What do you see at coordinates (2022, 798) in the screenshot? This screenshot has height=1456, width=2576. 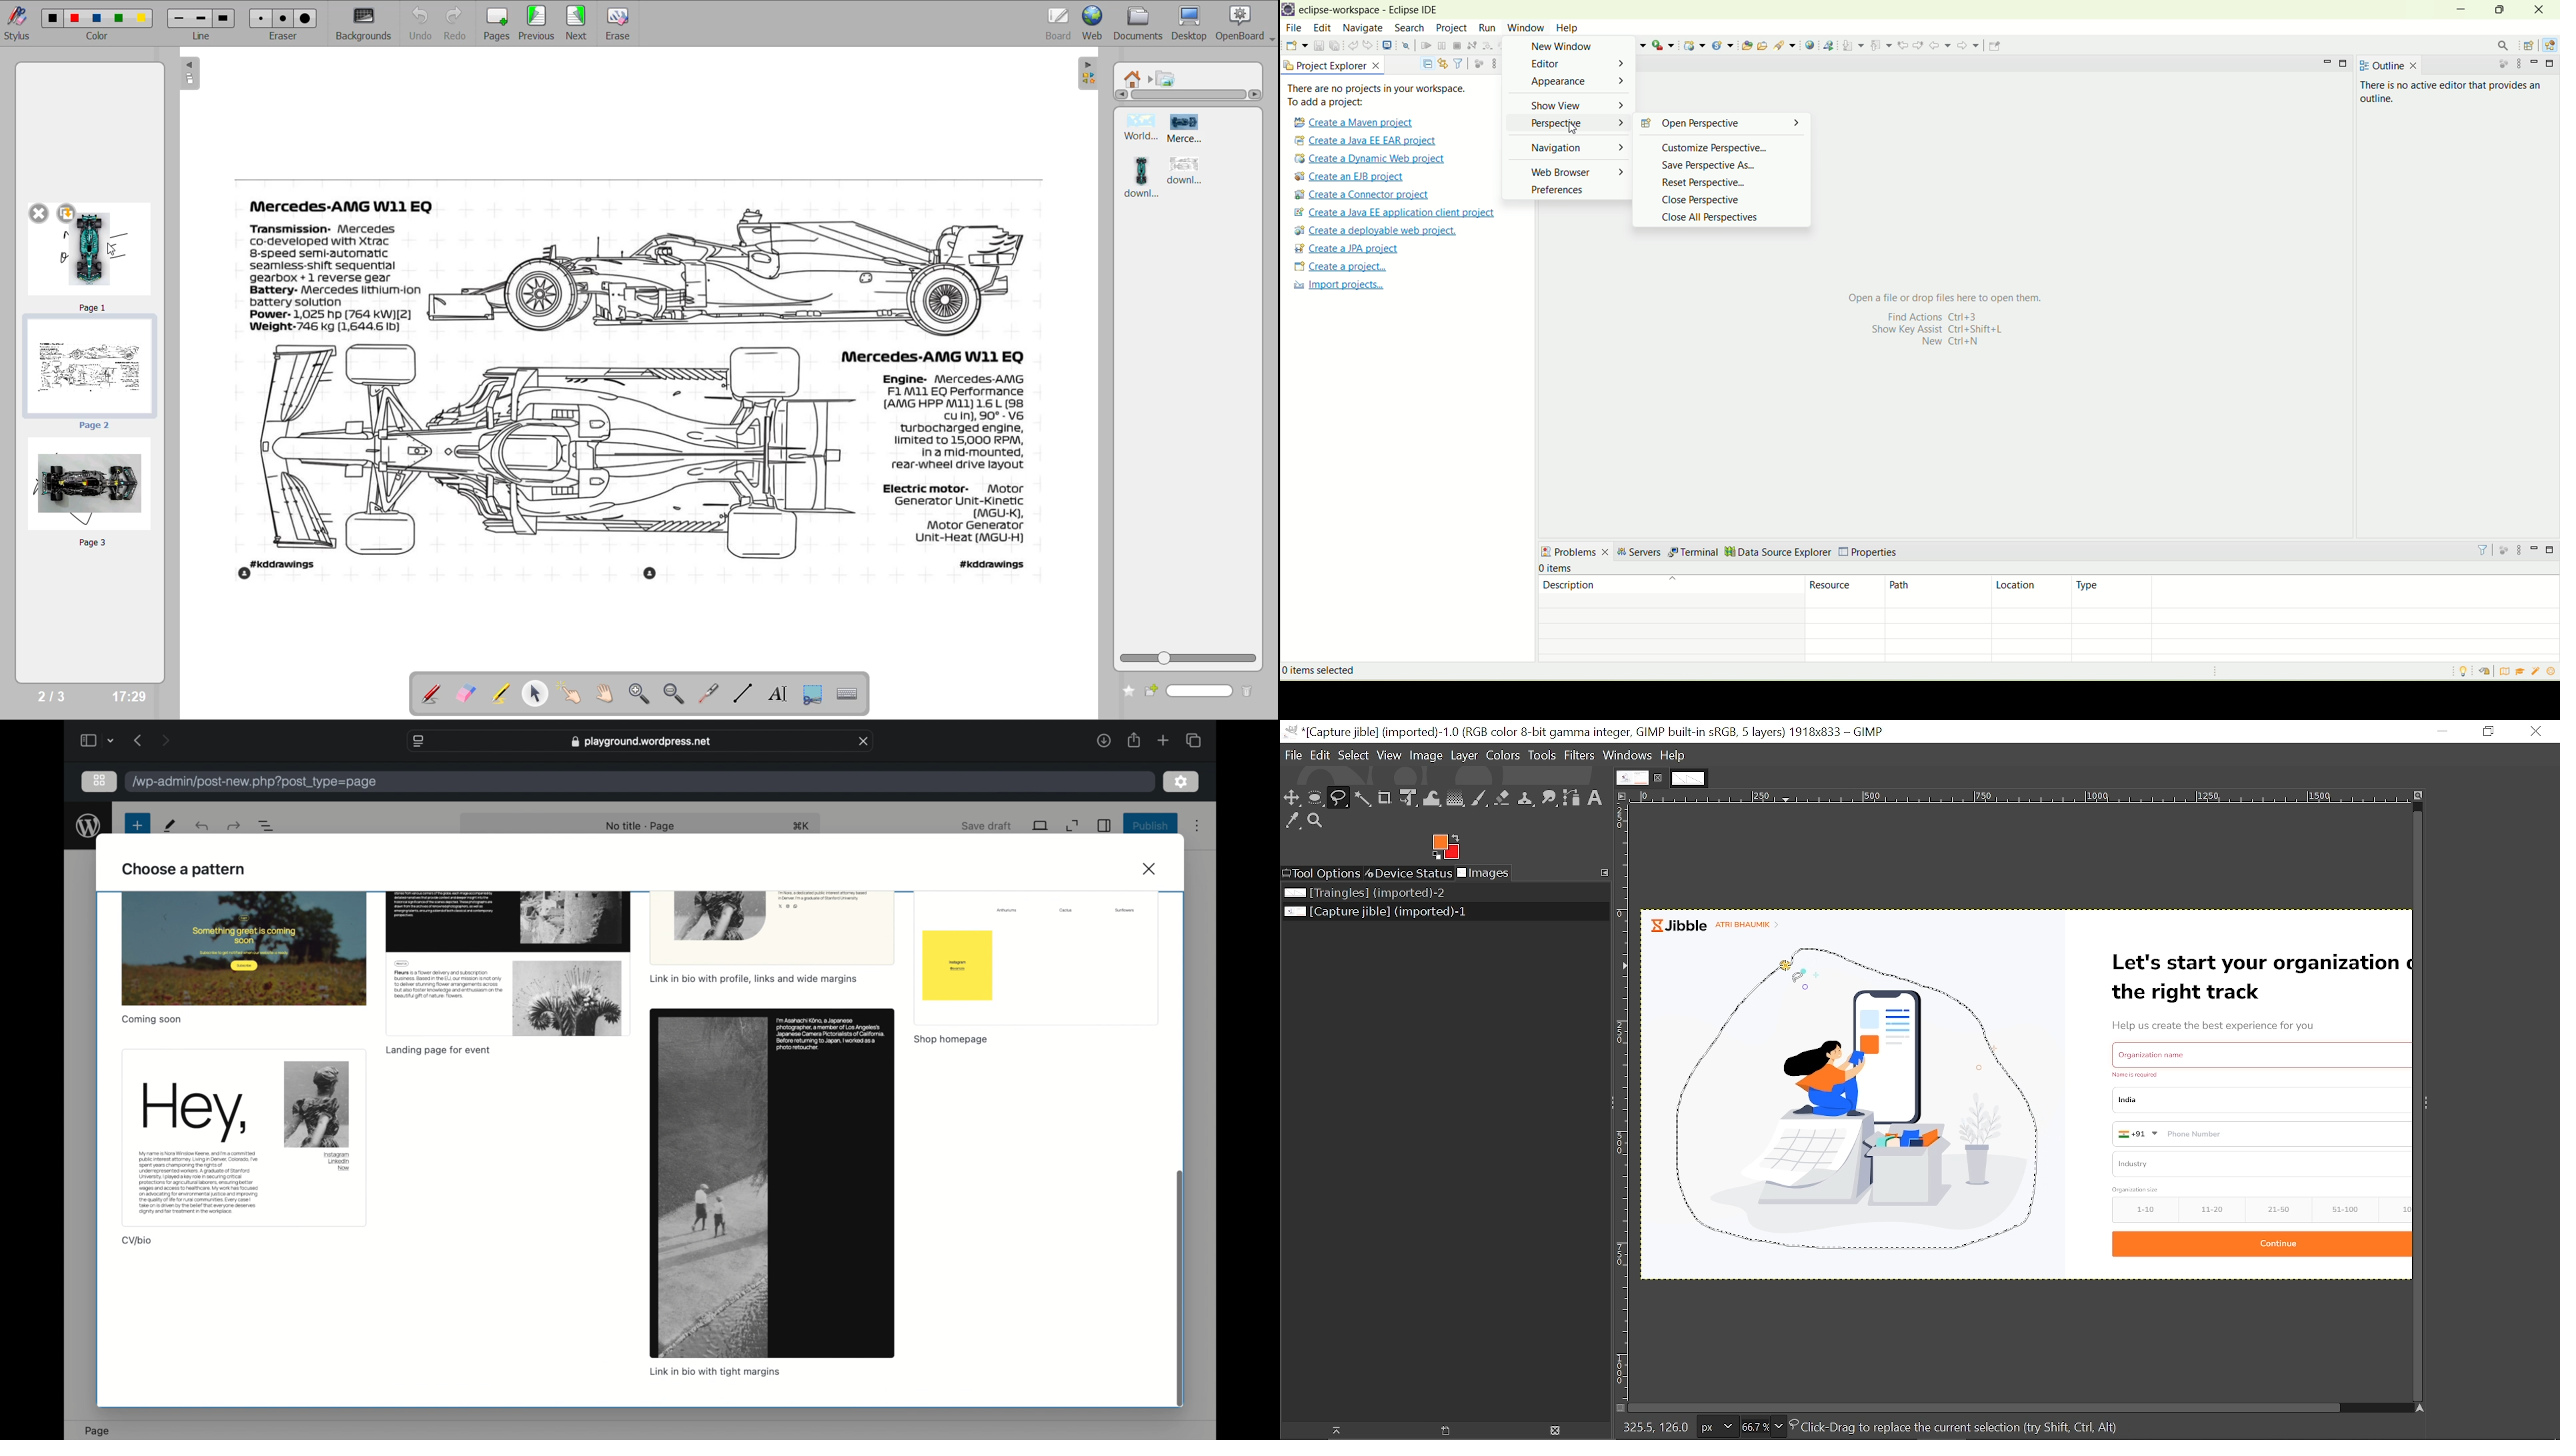 I see `Horizontal label` at bounding box center [2022, 798].